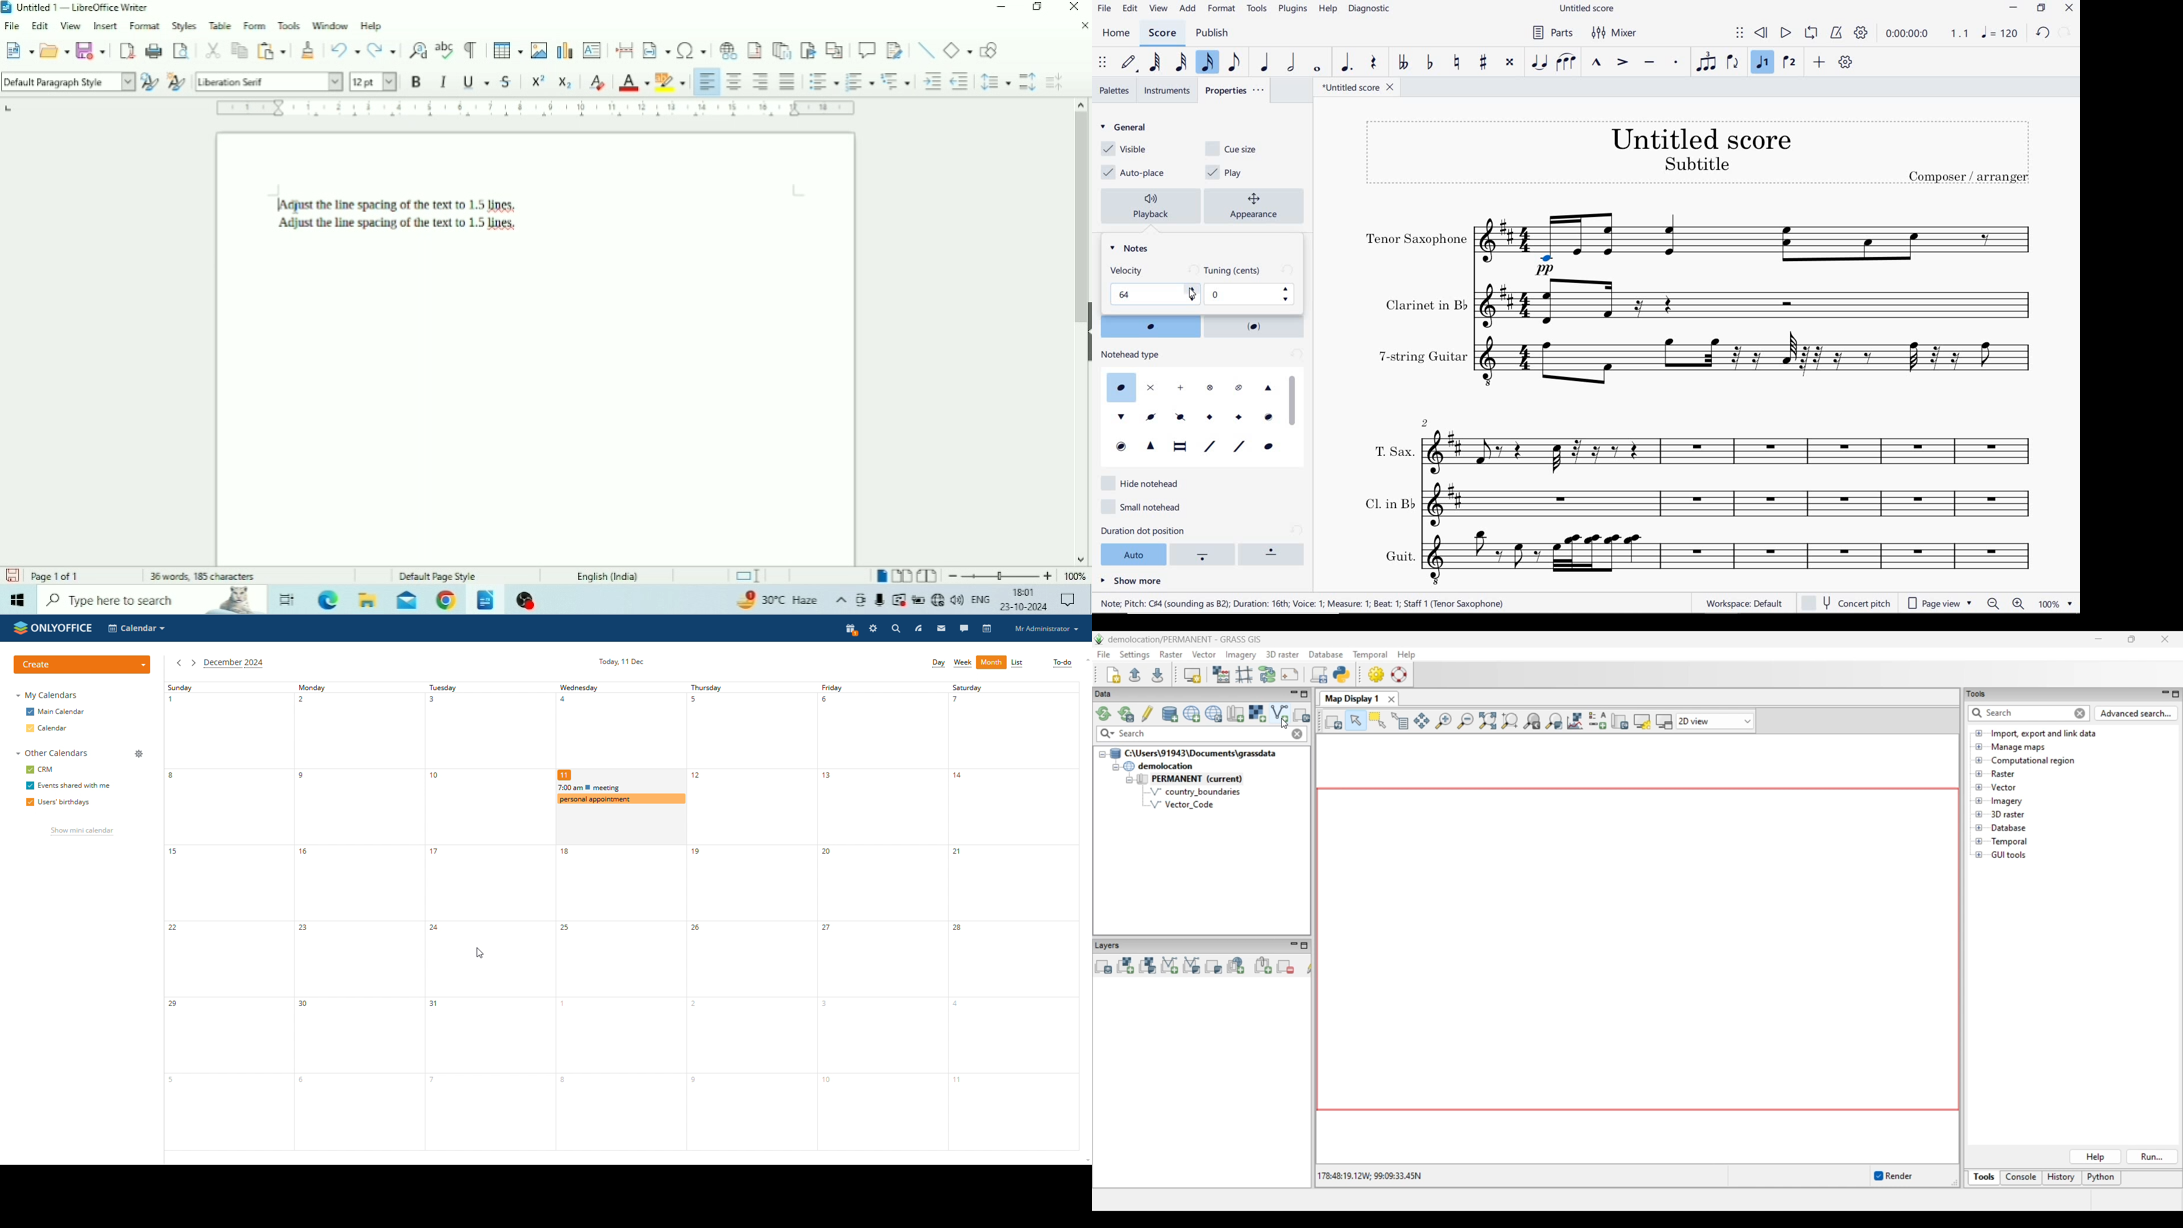 The width and height of the screenshot is (2184, 1232). What do you see at coordinates (7, 8) in the screenshot?
I see `Logo` at bounding box center [7, 8].